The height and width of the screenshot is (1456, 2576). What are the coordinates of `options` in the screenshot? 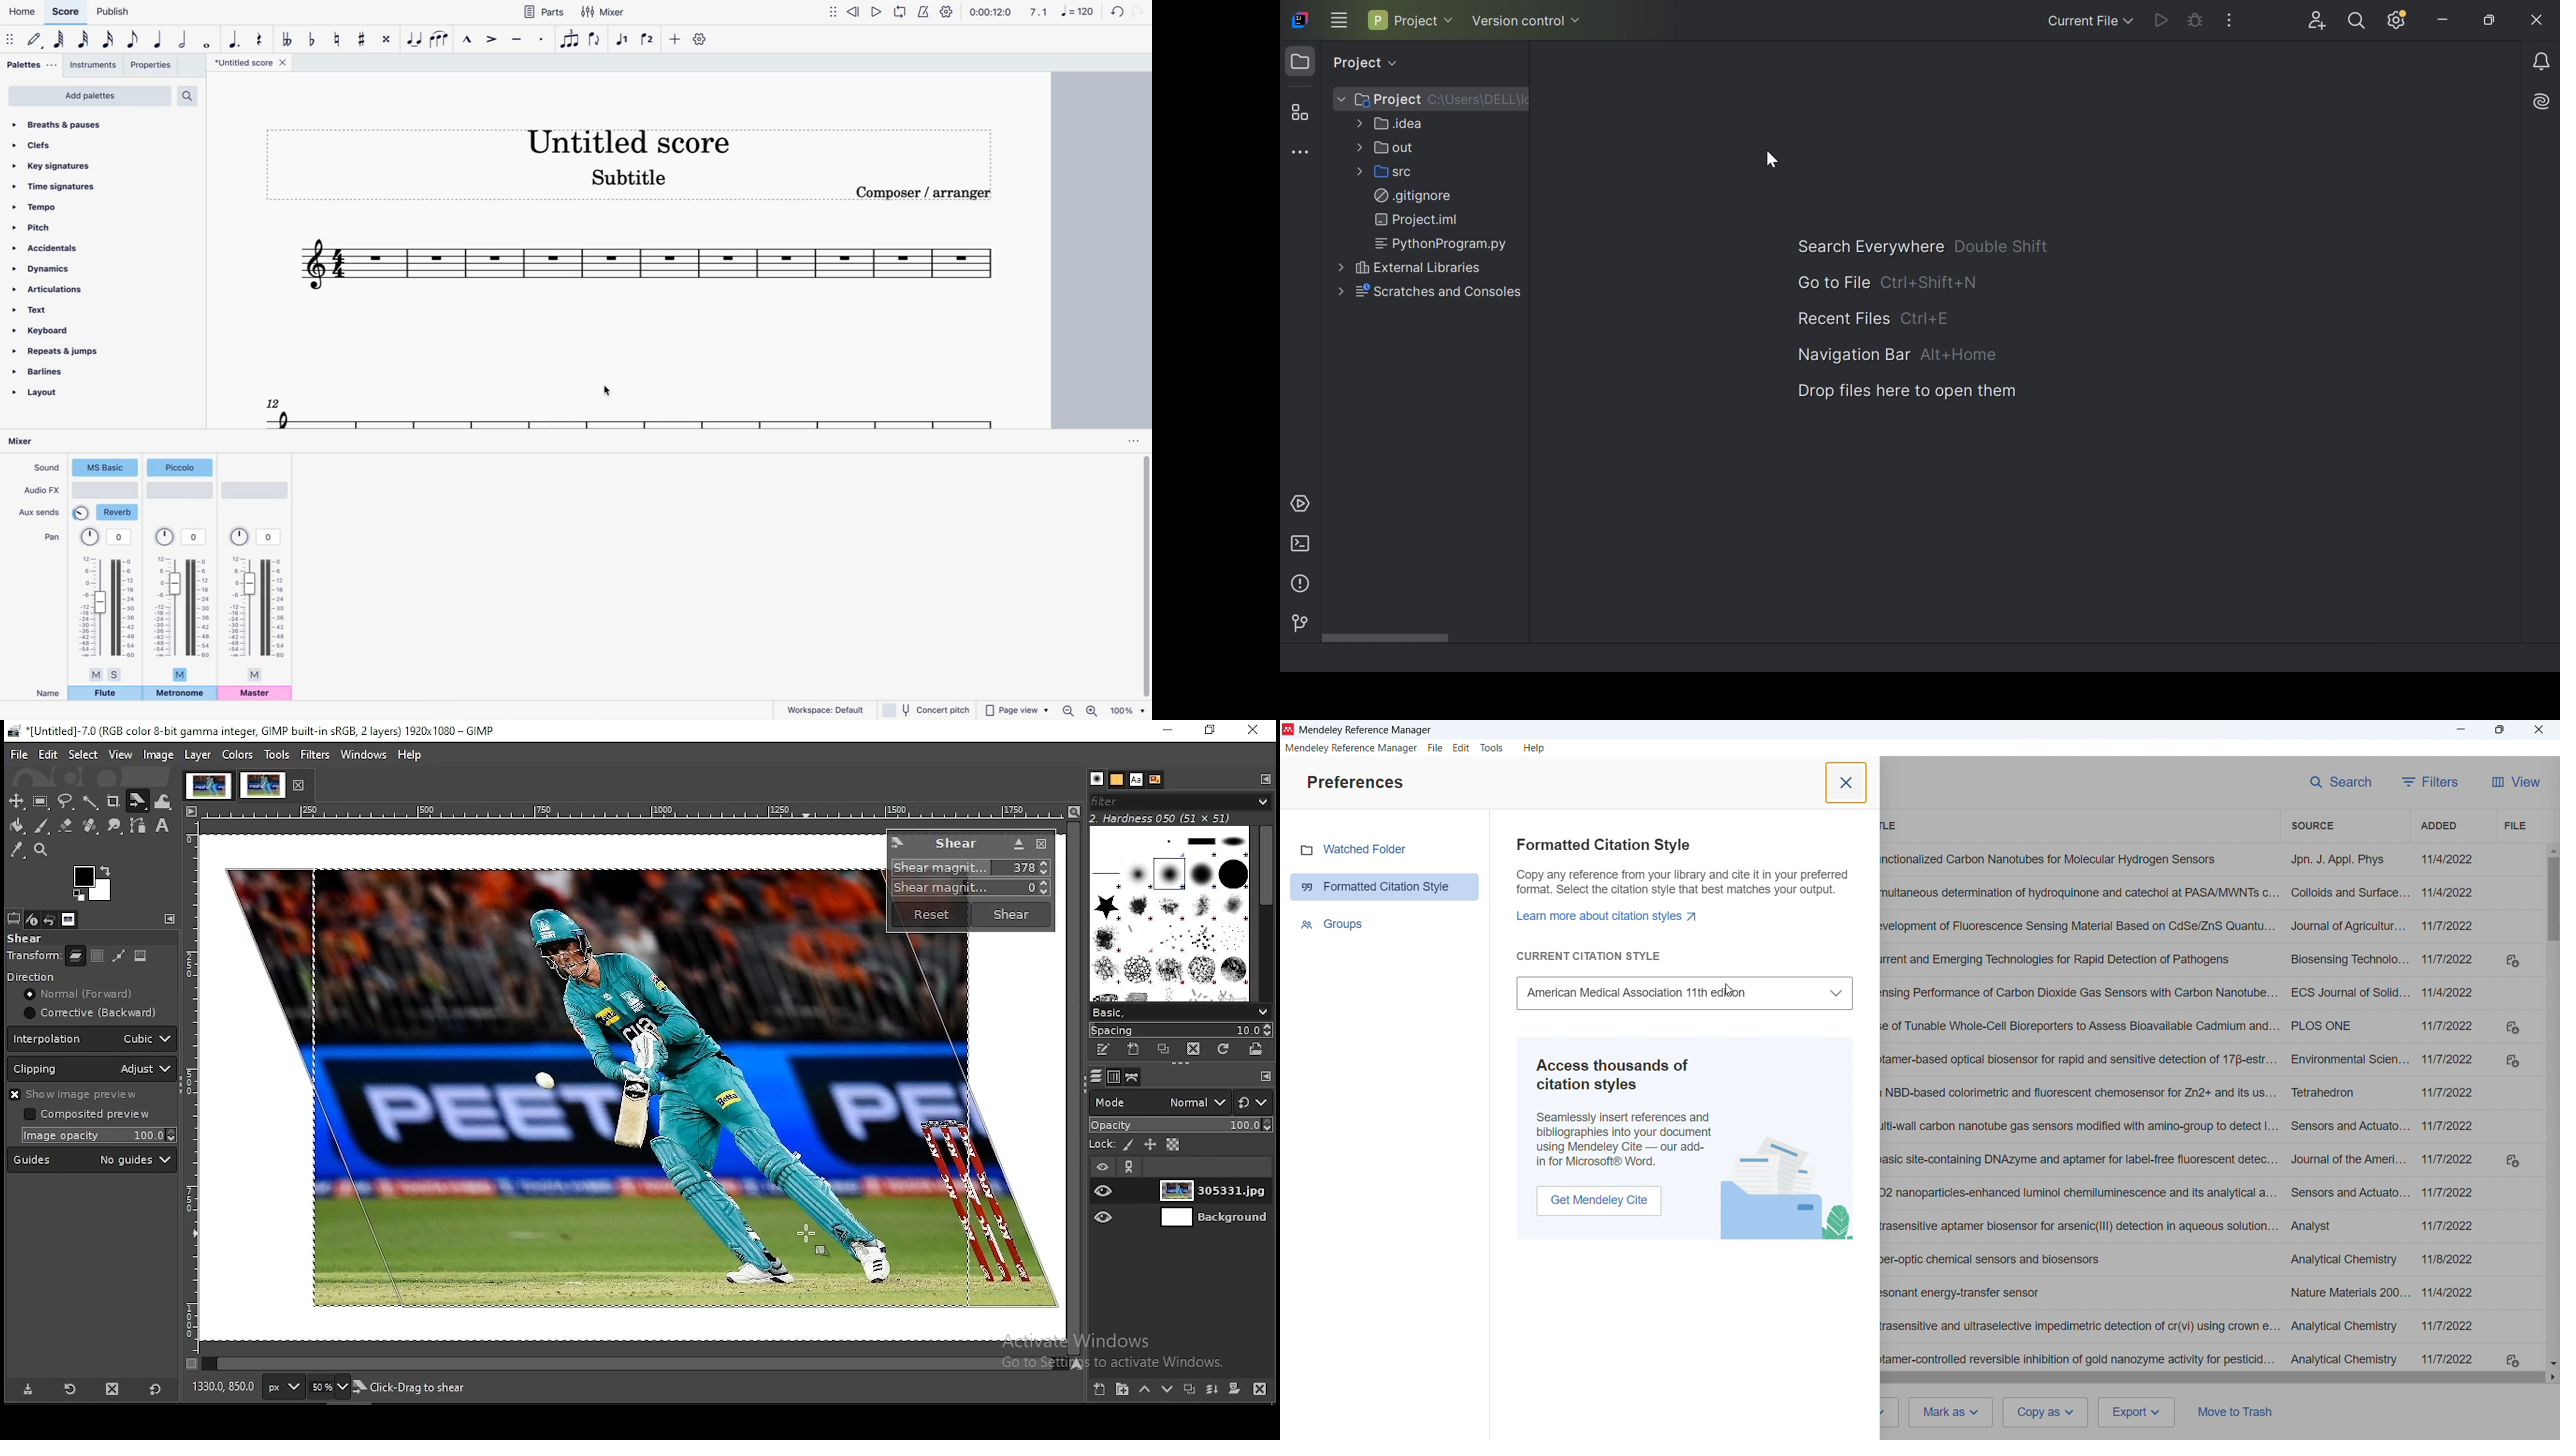 It's located at (1128, 441).